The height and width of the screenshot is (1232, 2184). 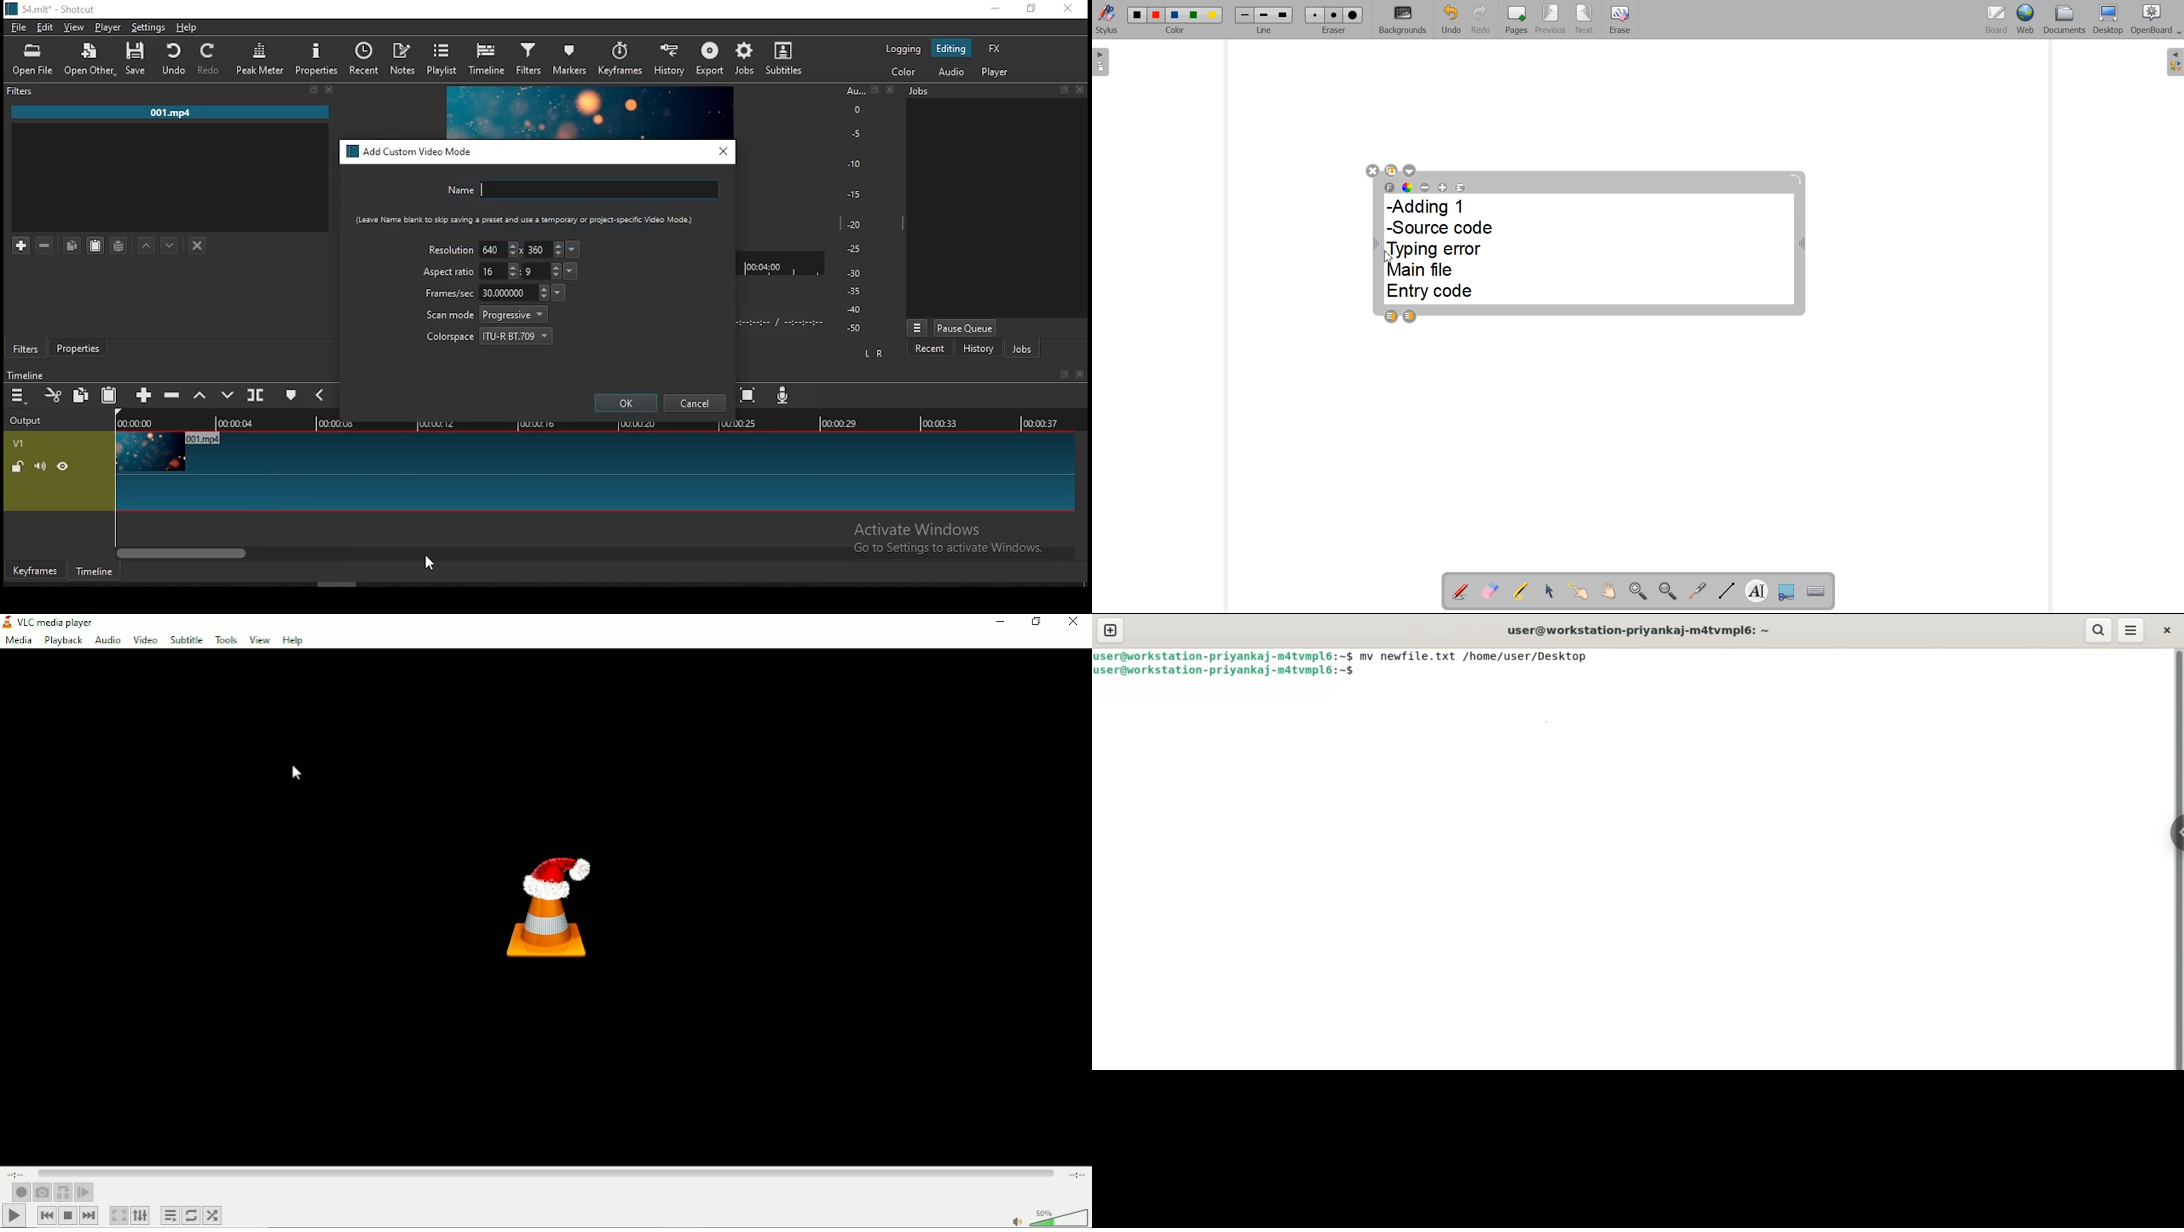 What do you see at coordinates (45, 246) in the screenshot?
I see `remove selected filters` at bounding box center [45, 246].